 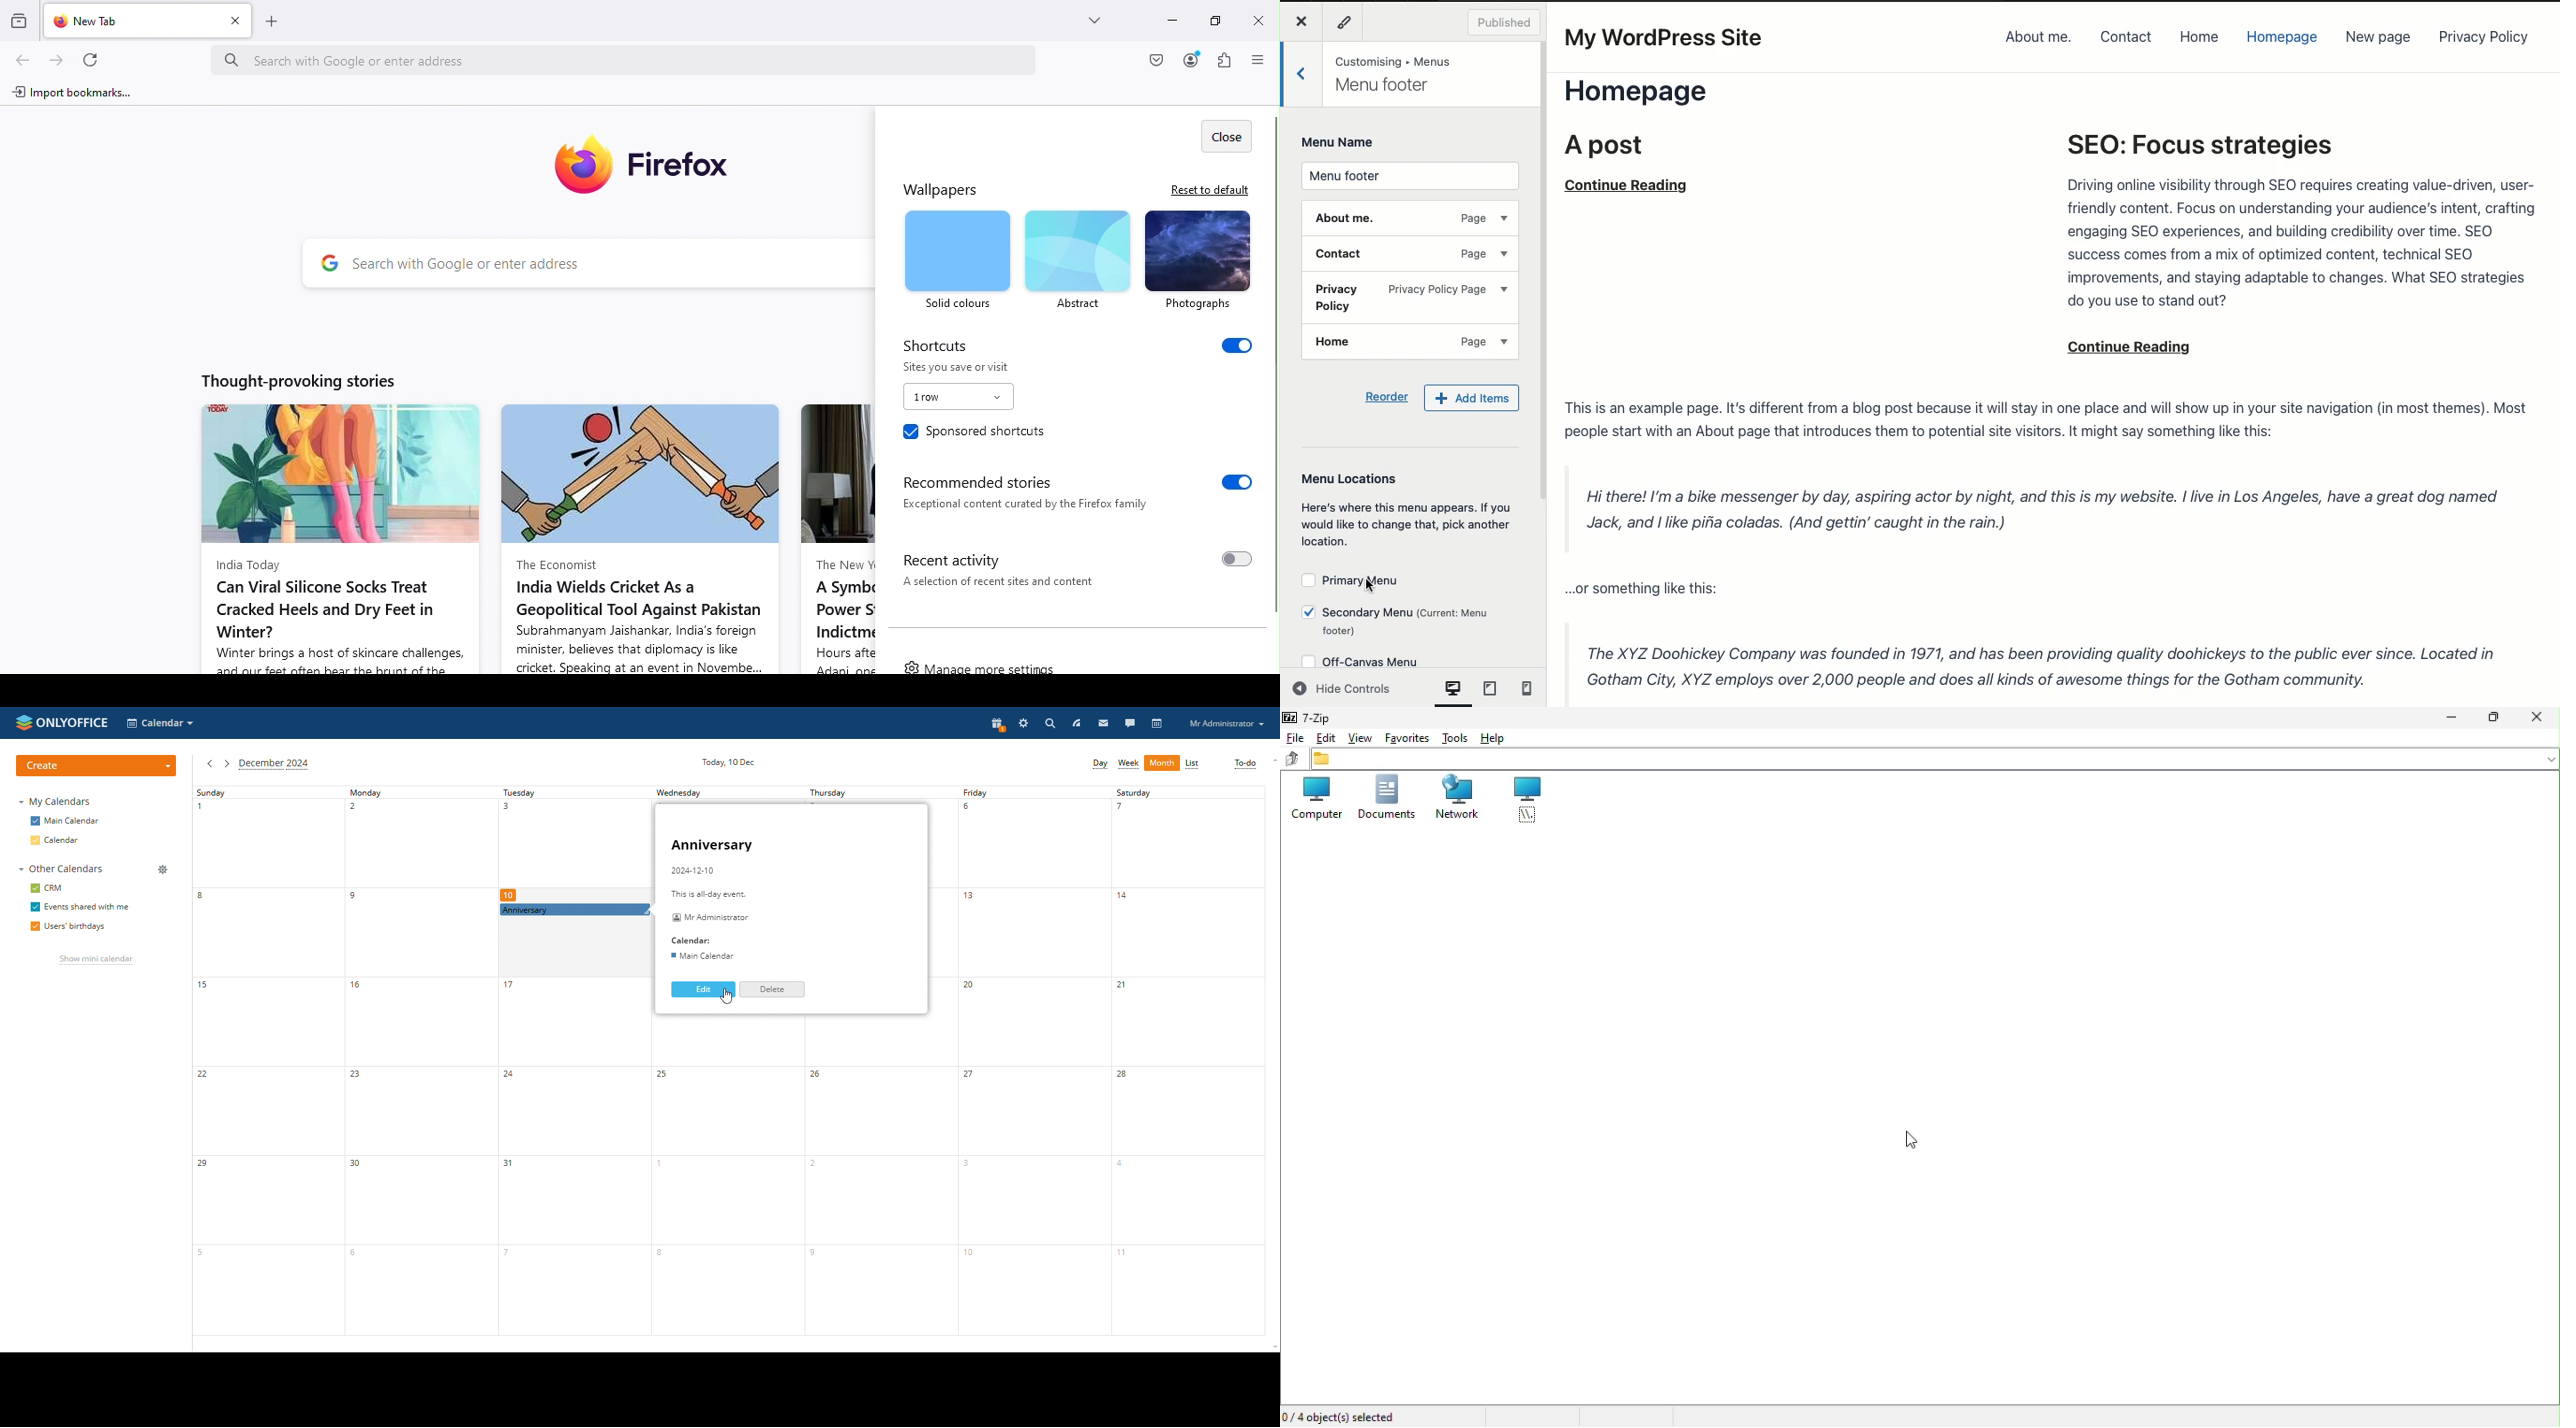 What do you see at coordinates (2455, 717) in the screenshot?
I see `minimize` at bounding box center [2455, 717].